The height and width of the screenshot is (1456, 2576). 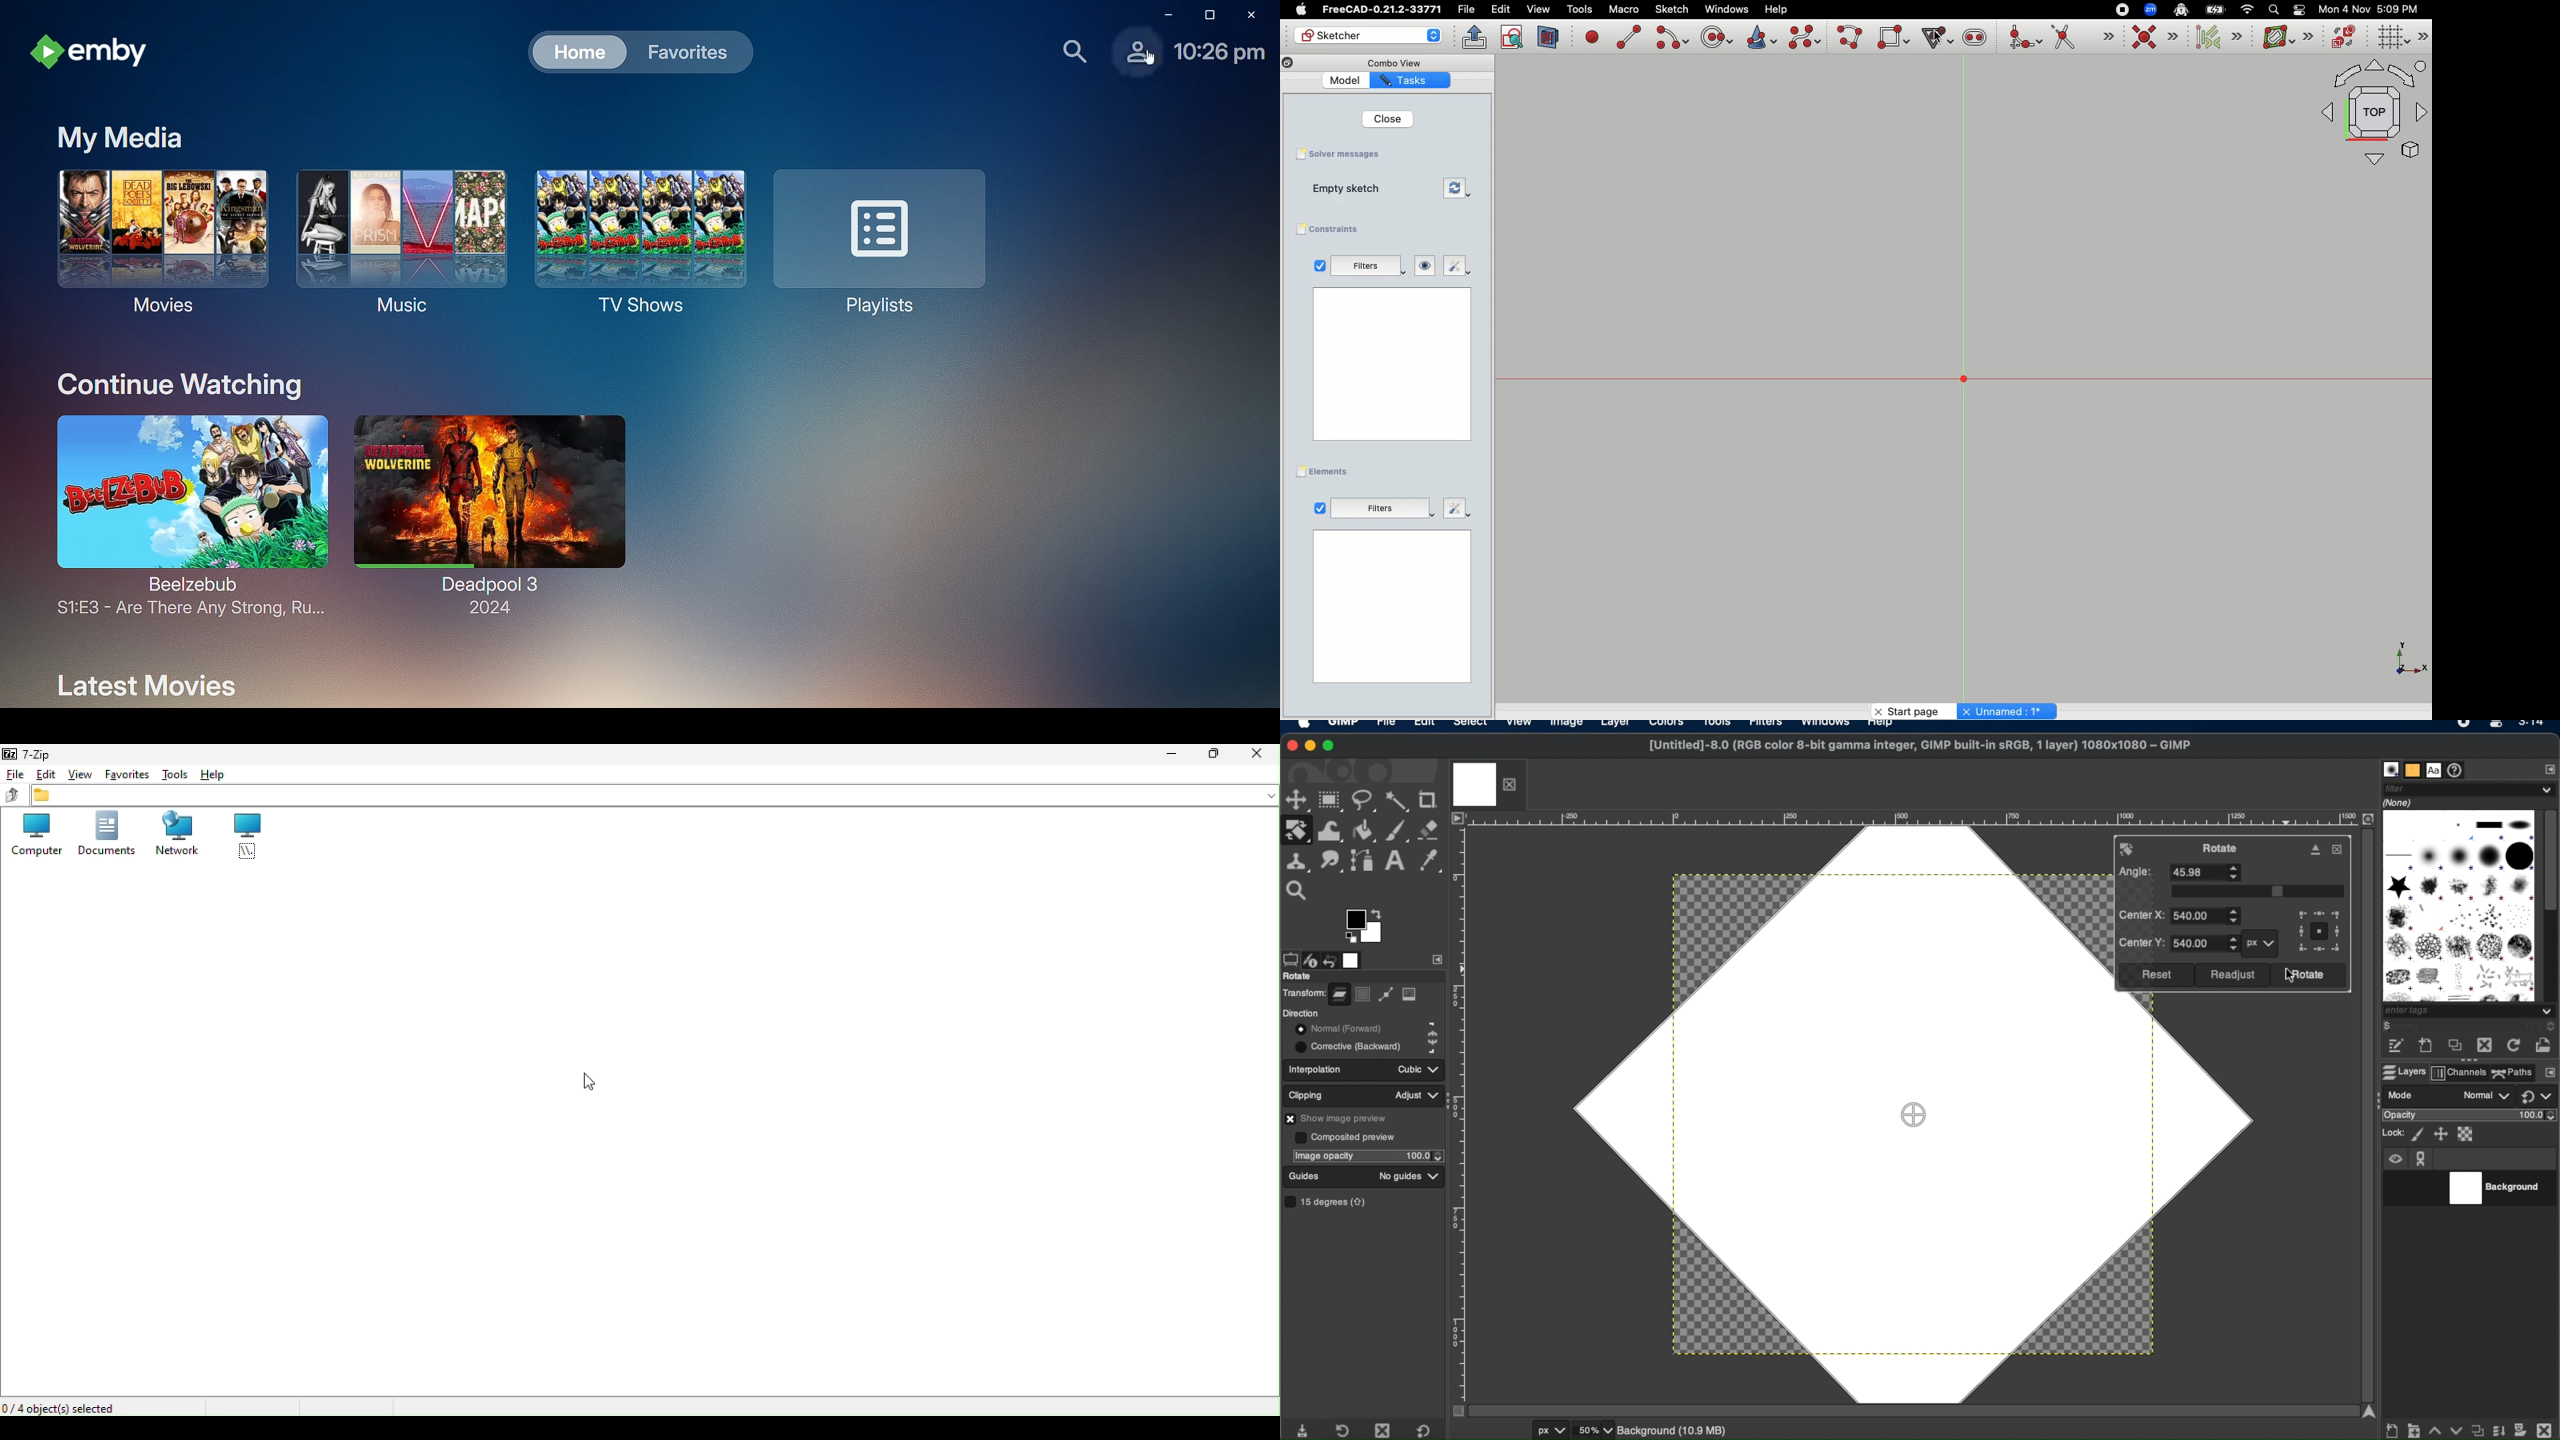 What do you see at coordinates (1207, 15) in the screenshot?
I see `Restore` at bounding box center [1207, 15].